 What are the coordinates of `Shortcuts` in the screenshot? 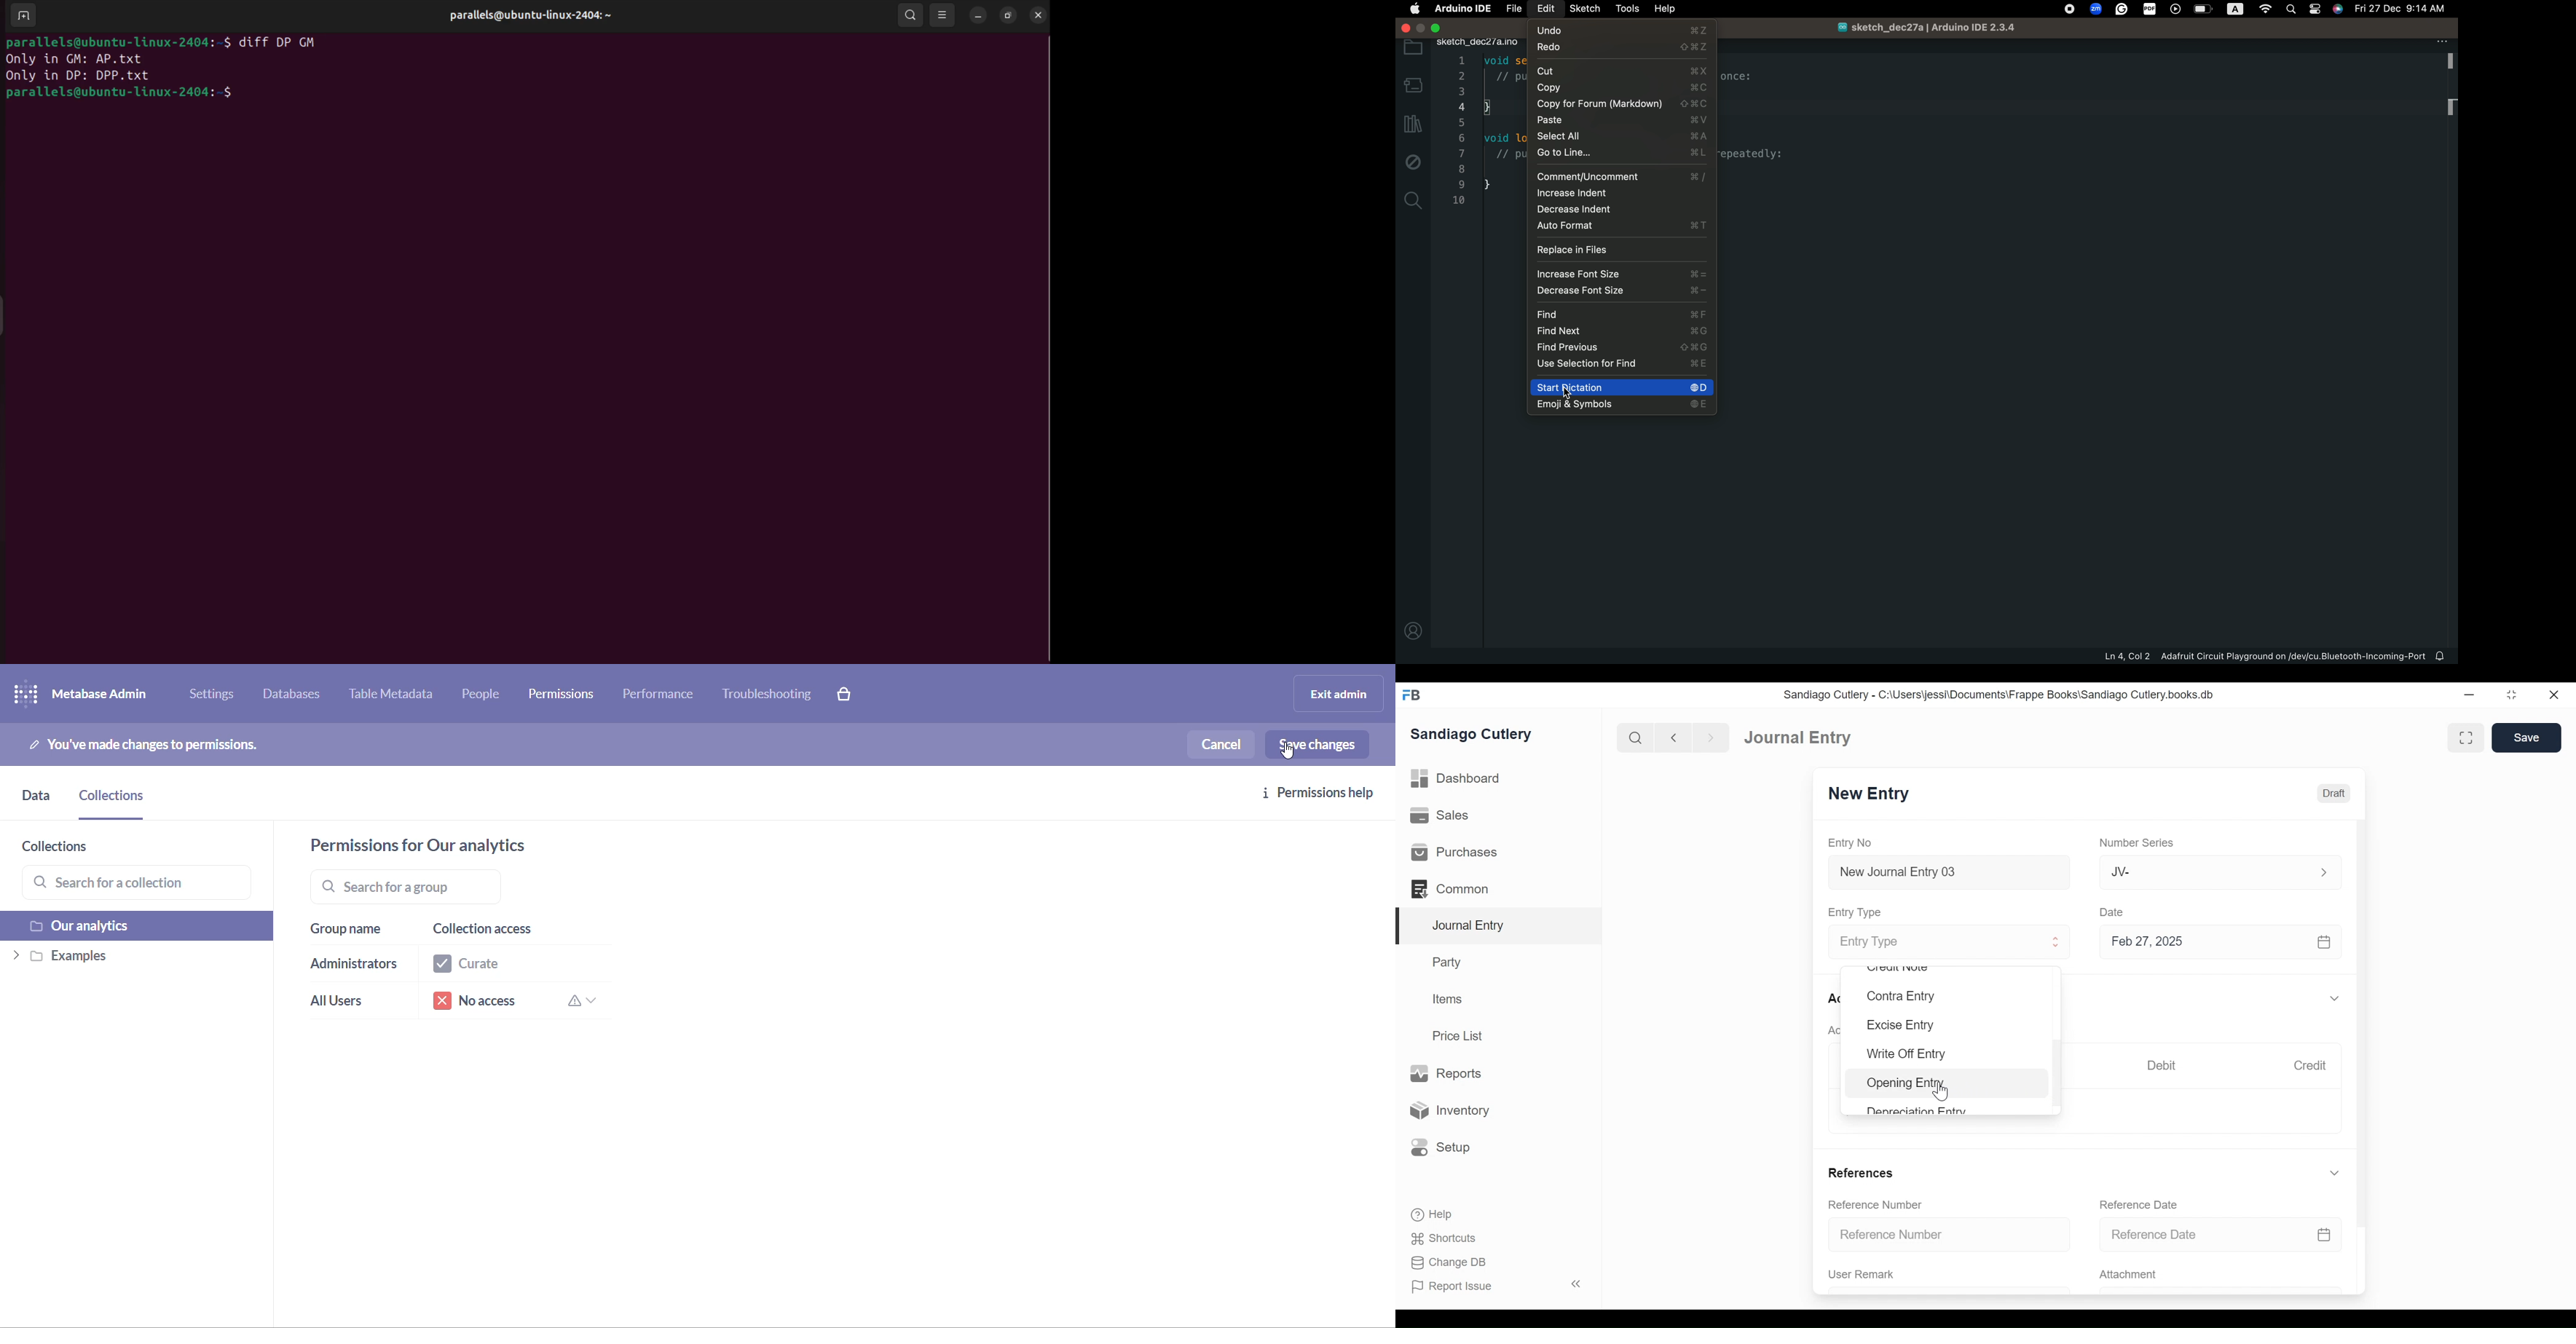 It's located at (1445, 1240).